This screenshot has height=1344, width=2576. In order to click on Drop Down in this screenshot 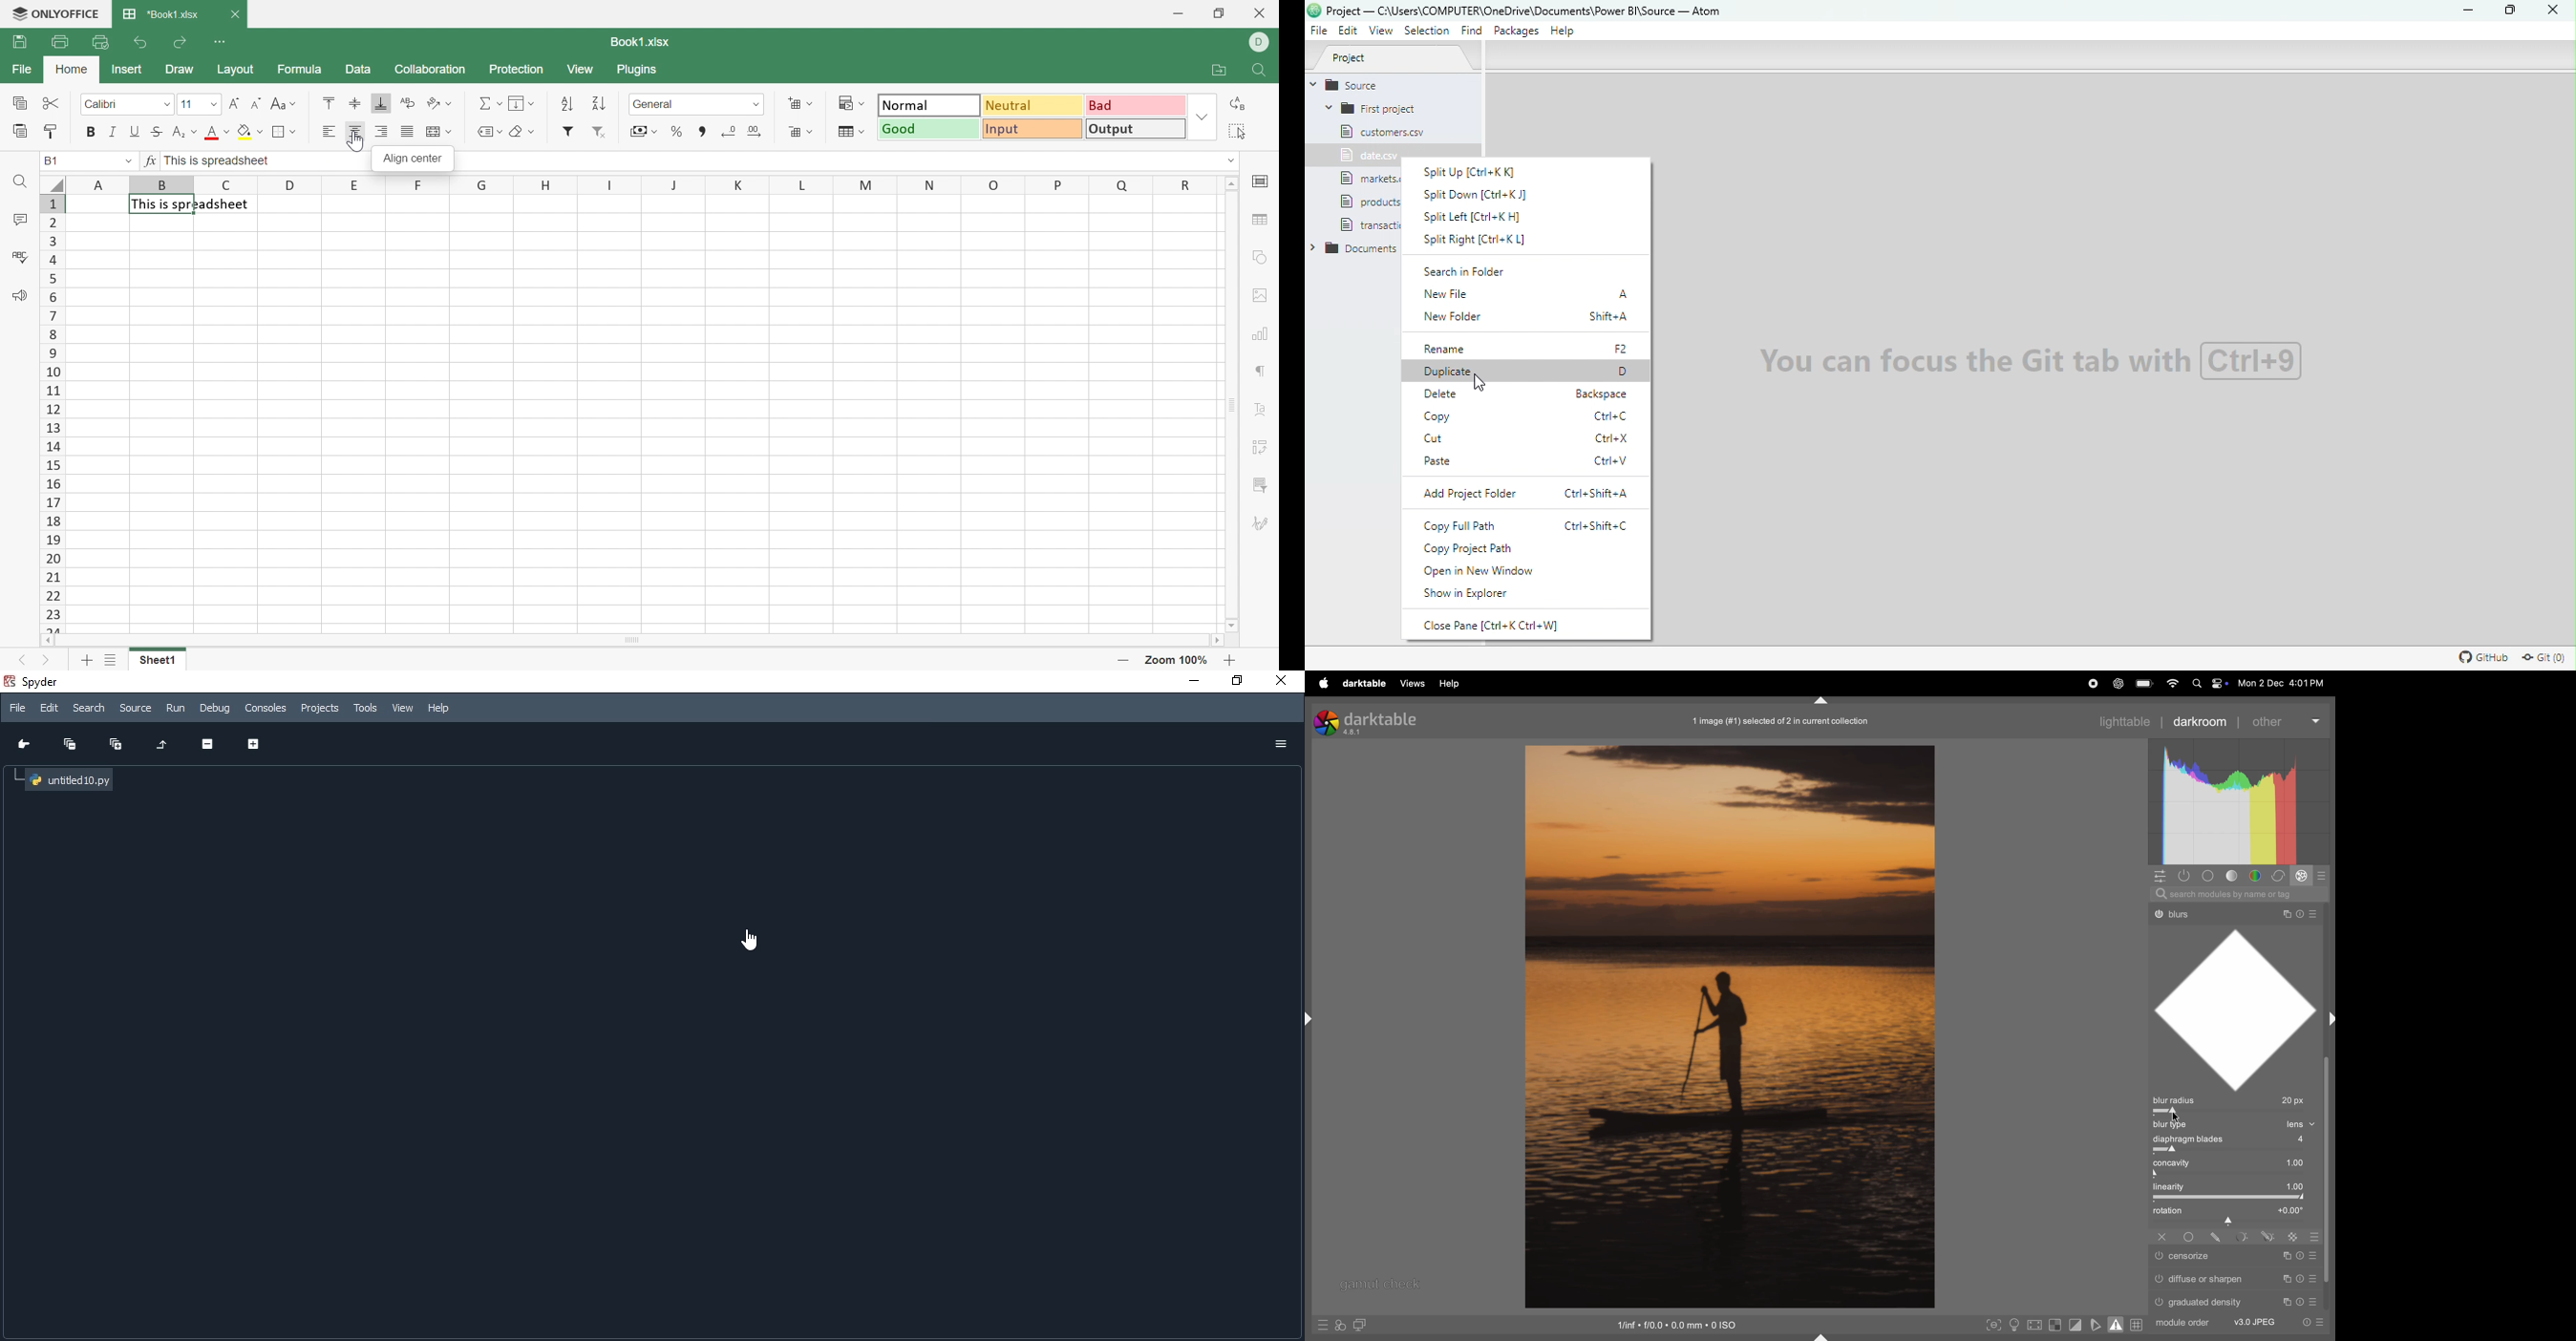, I will do `click(127, 161)`.